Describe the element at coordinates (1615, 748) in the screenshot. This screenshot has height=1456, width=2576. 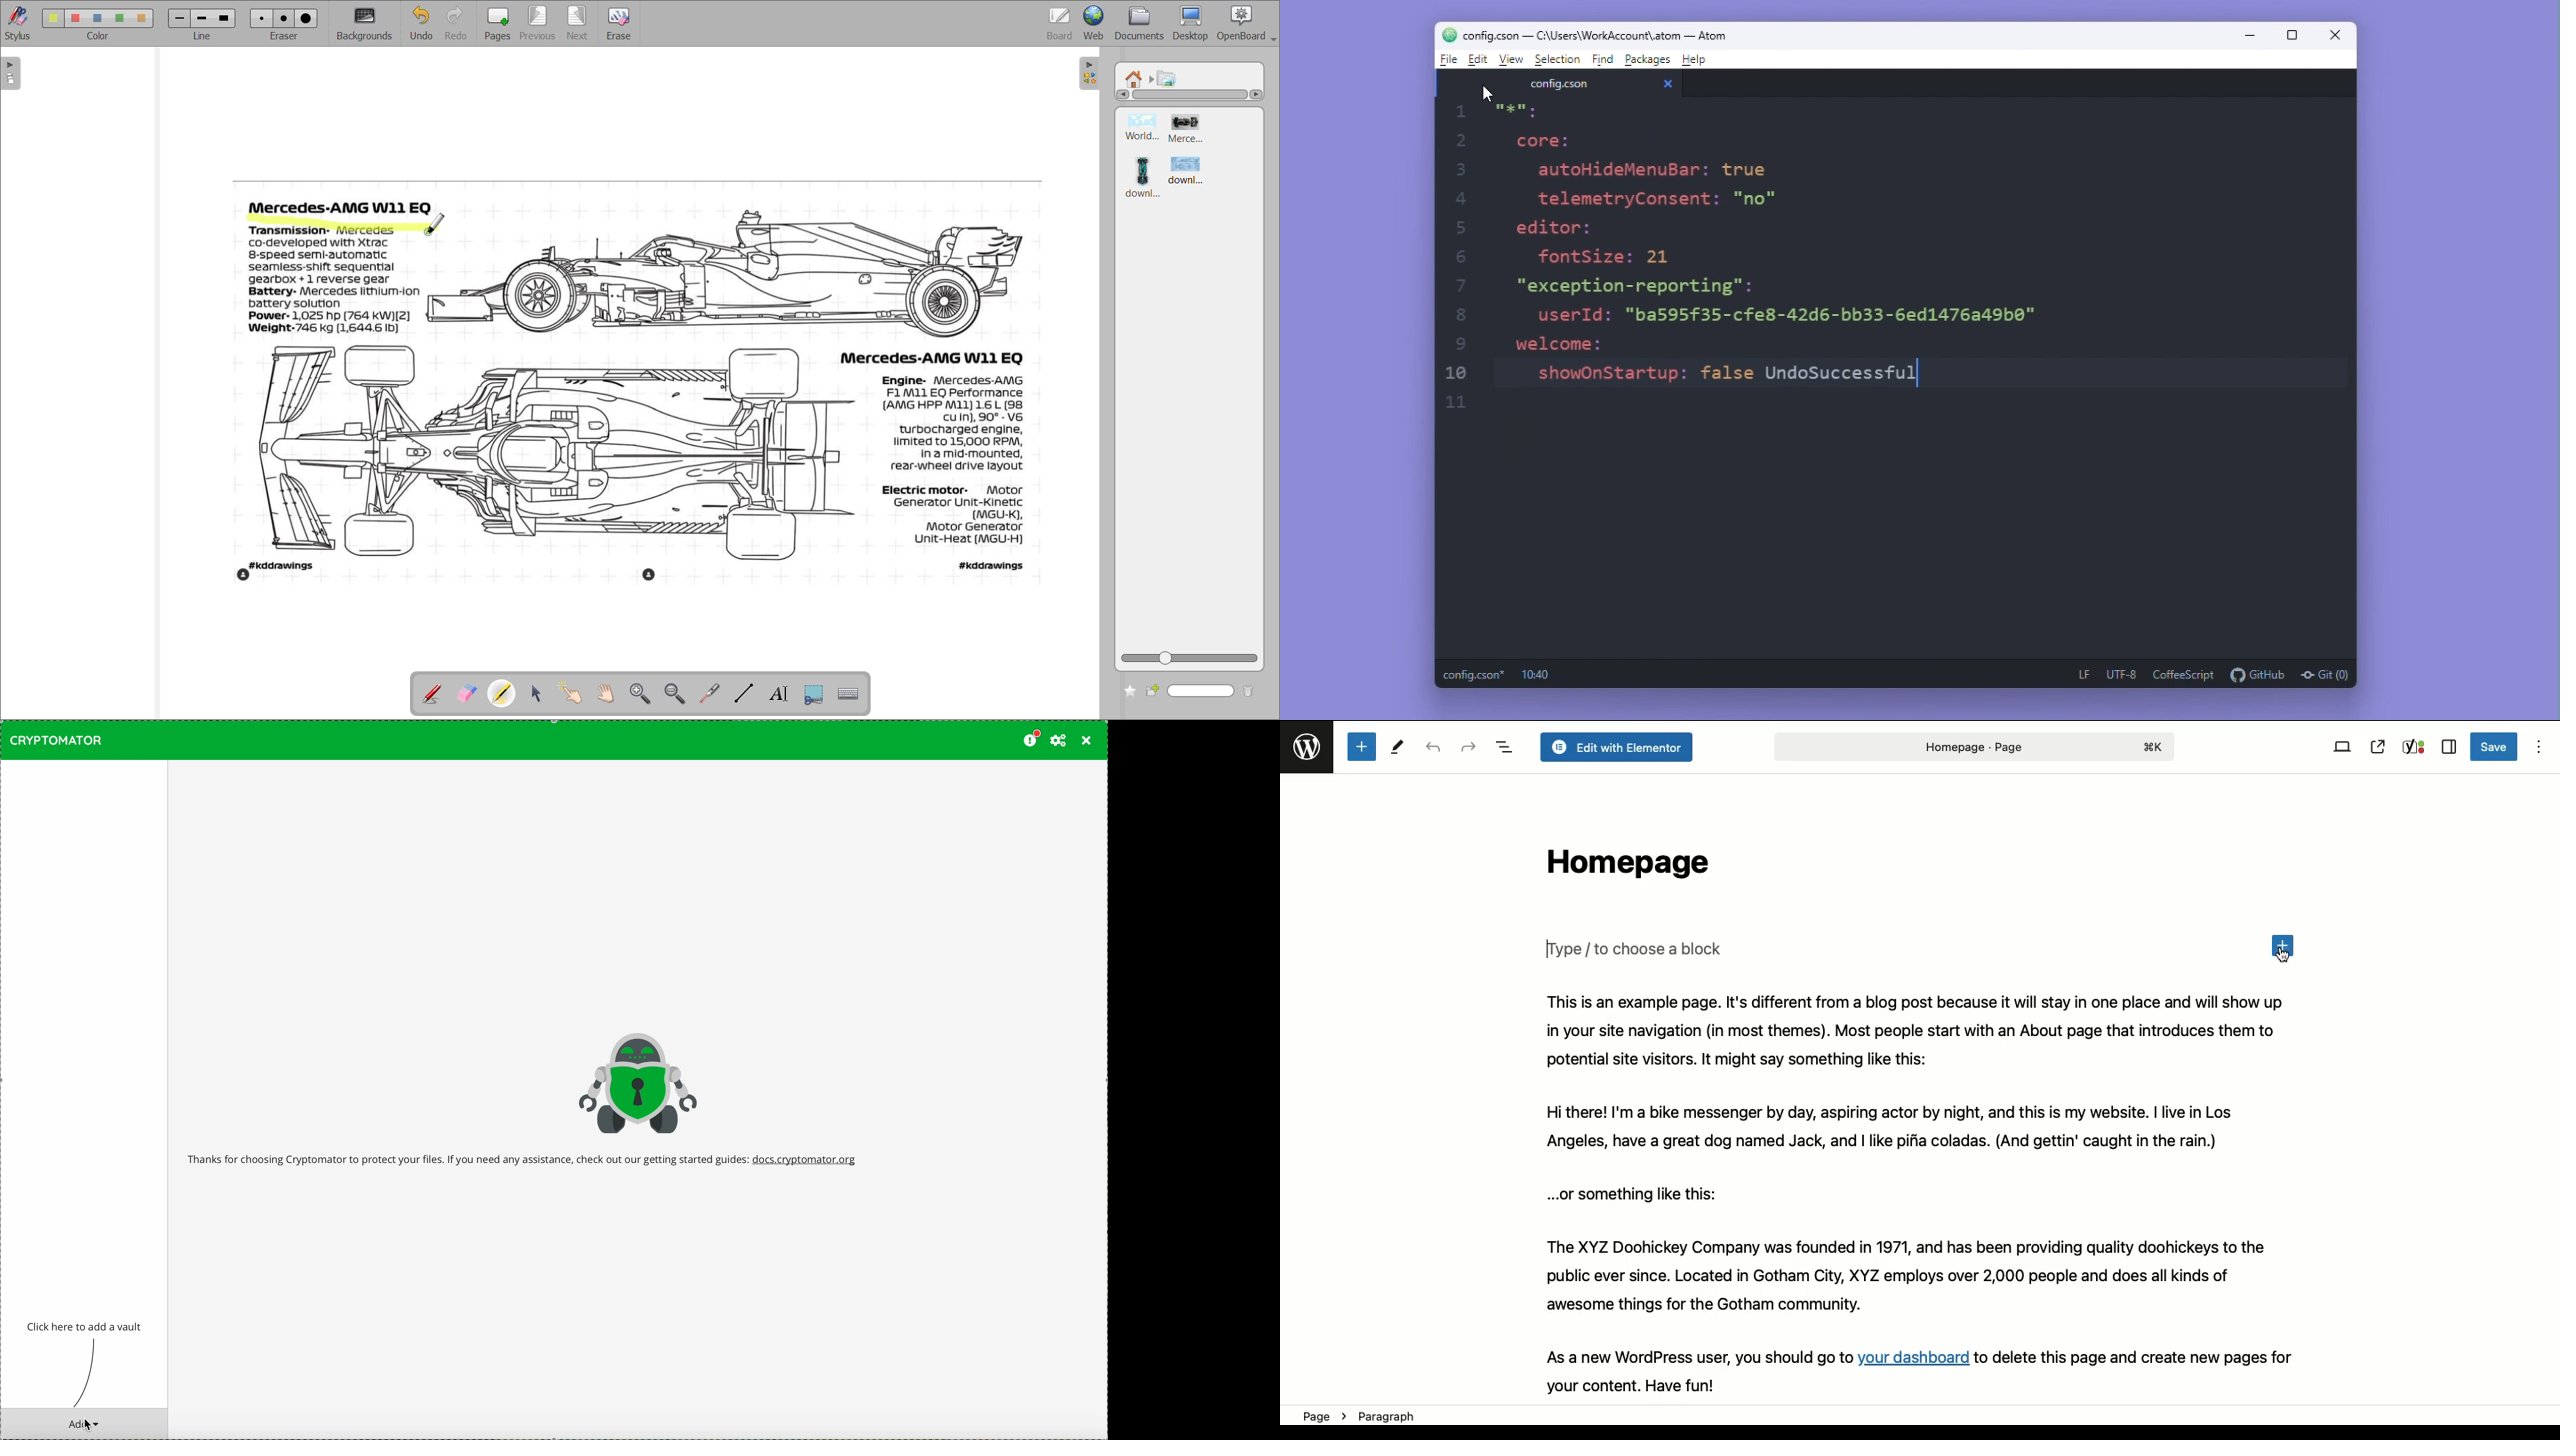
I see `Edit with elementor` at that location.